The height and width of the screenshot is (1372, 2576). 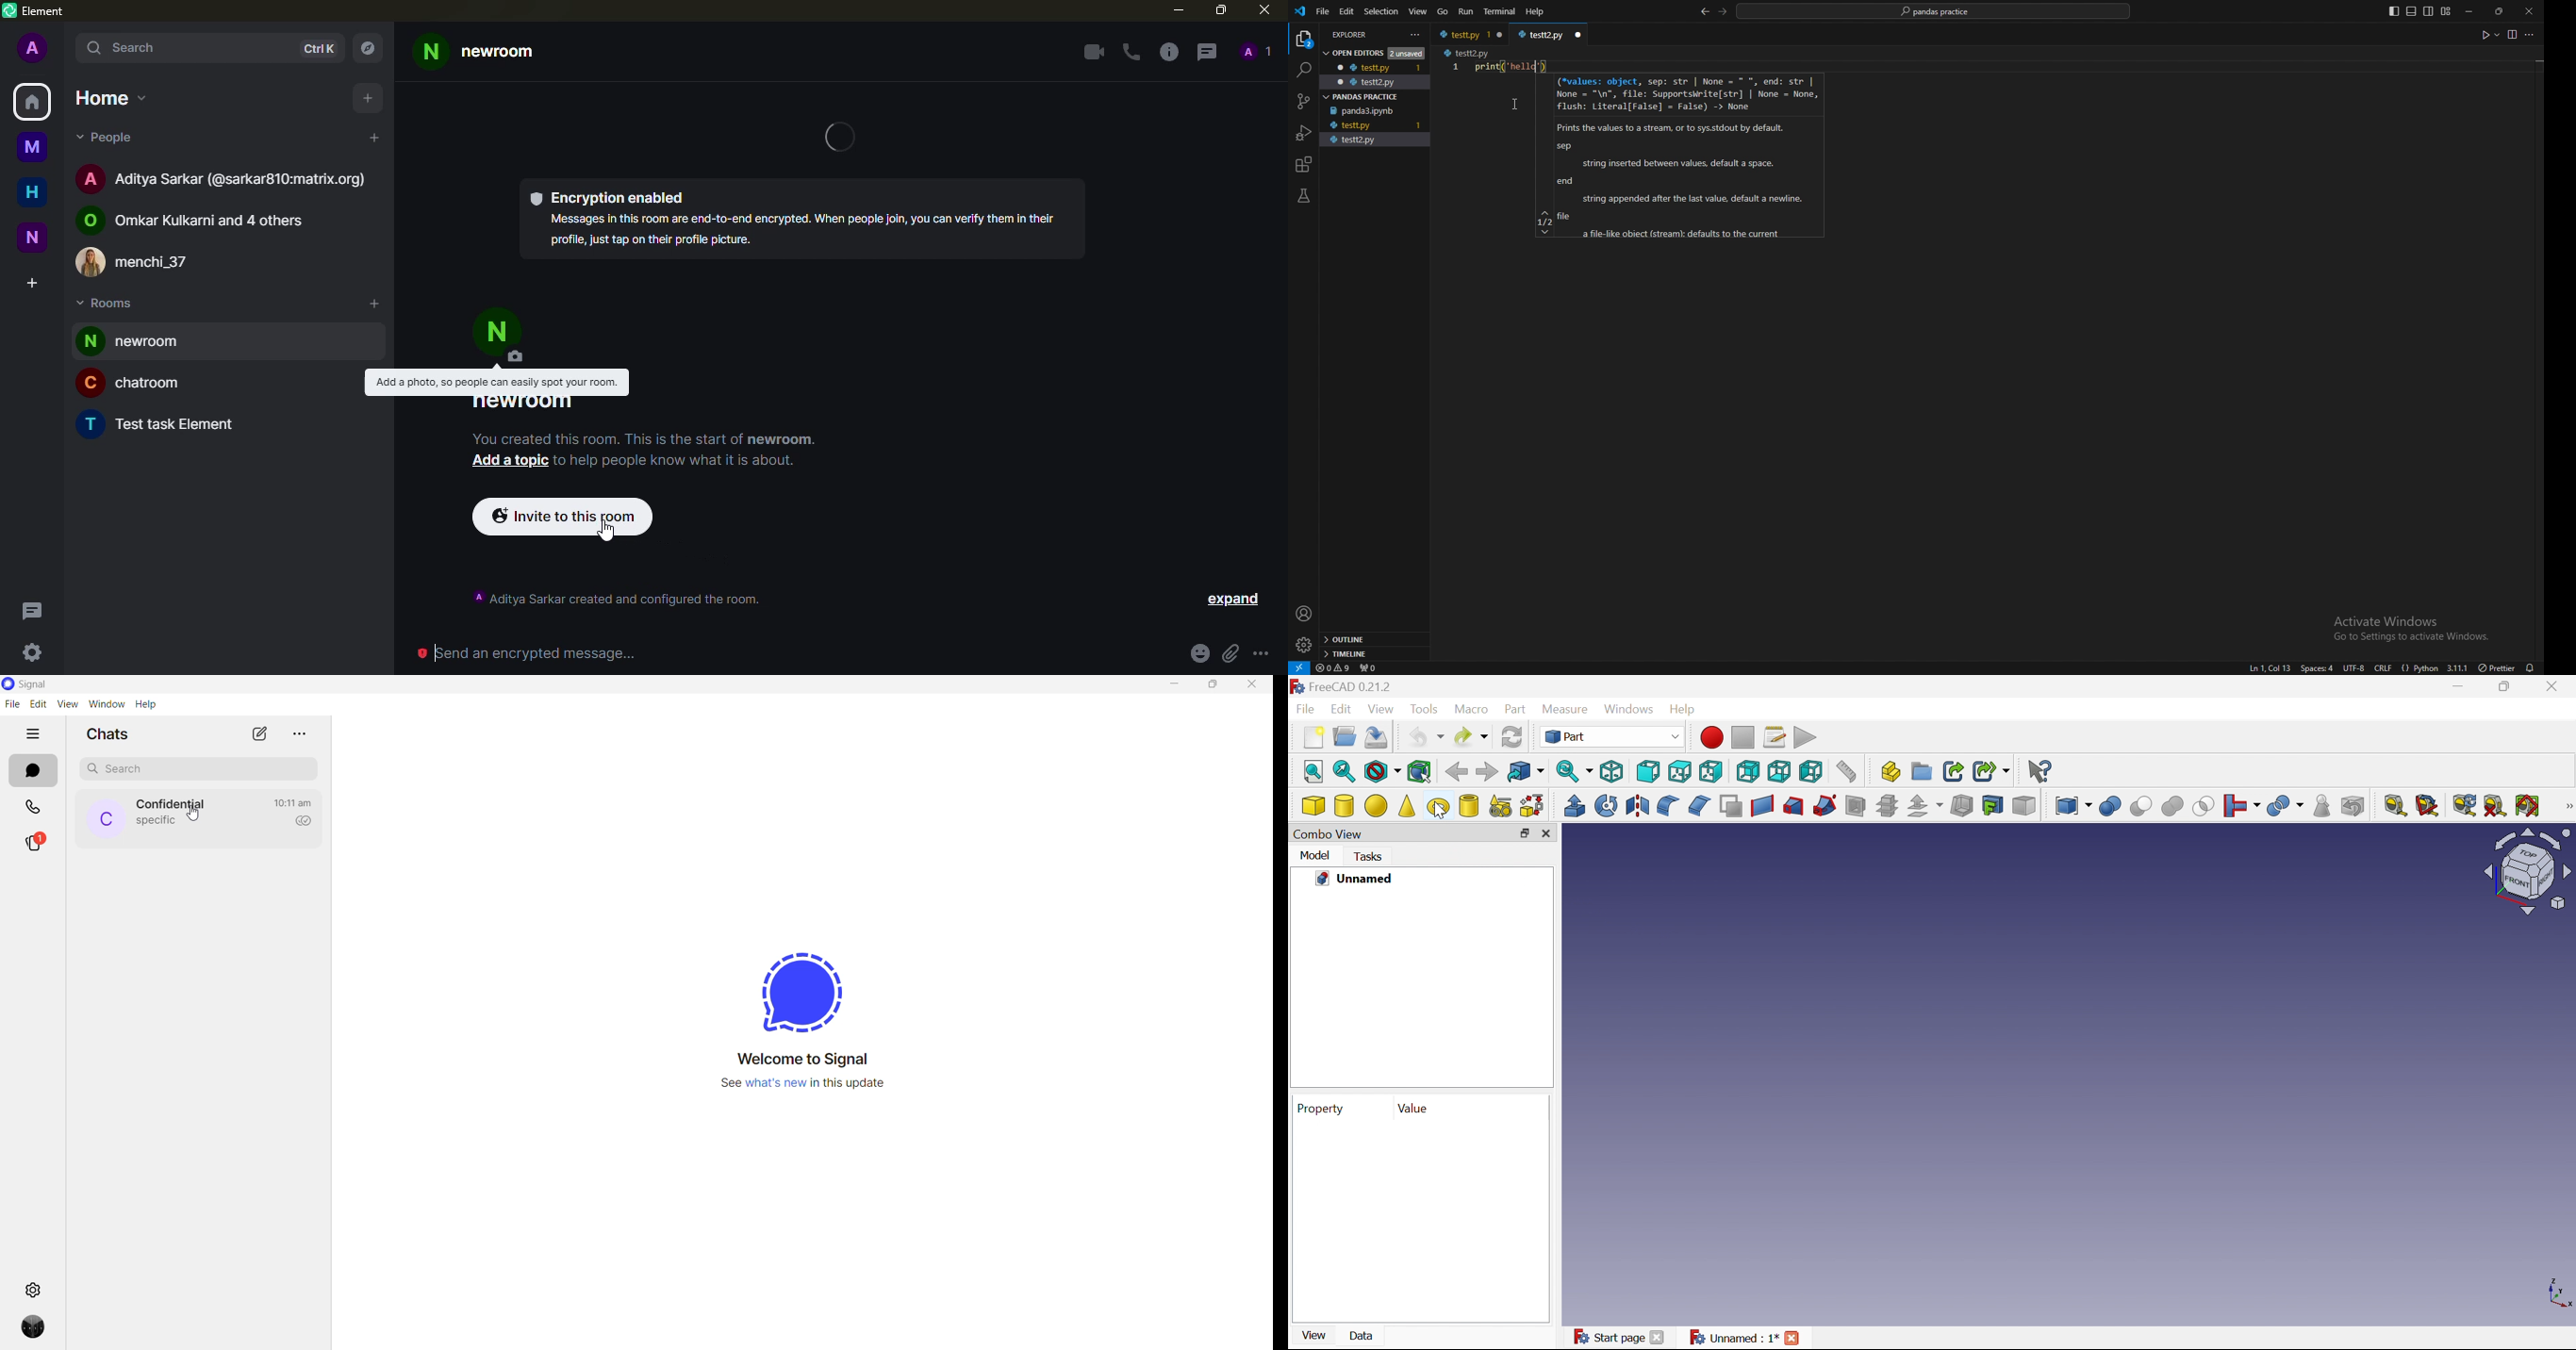 What do you see at coordinates (2072, 806) in the screenshot?
I see `Compound tools` at bounding box center [2072, 806].